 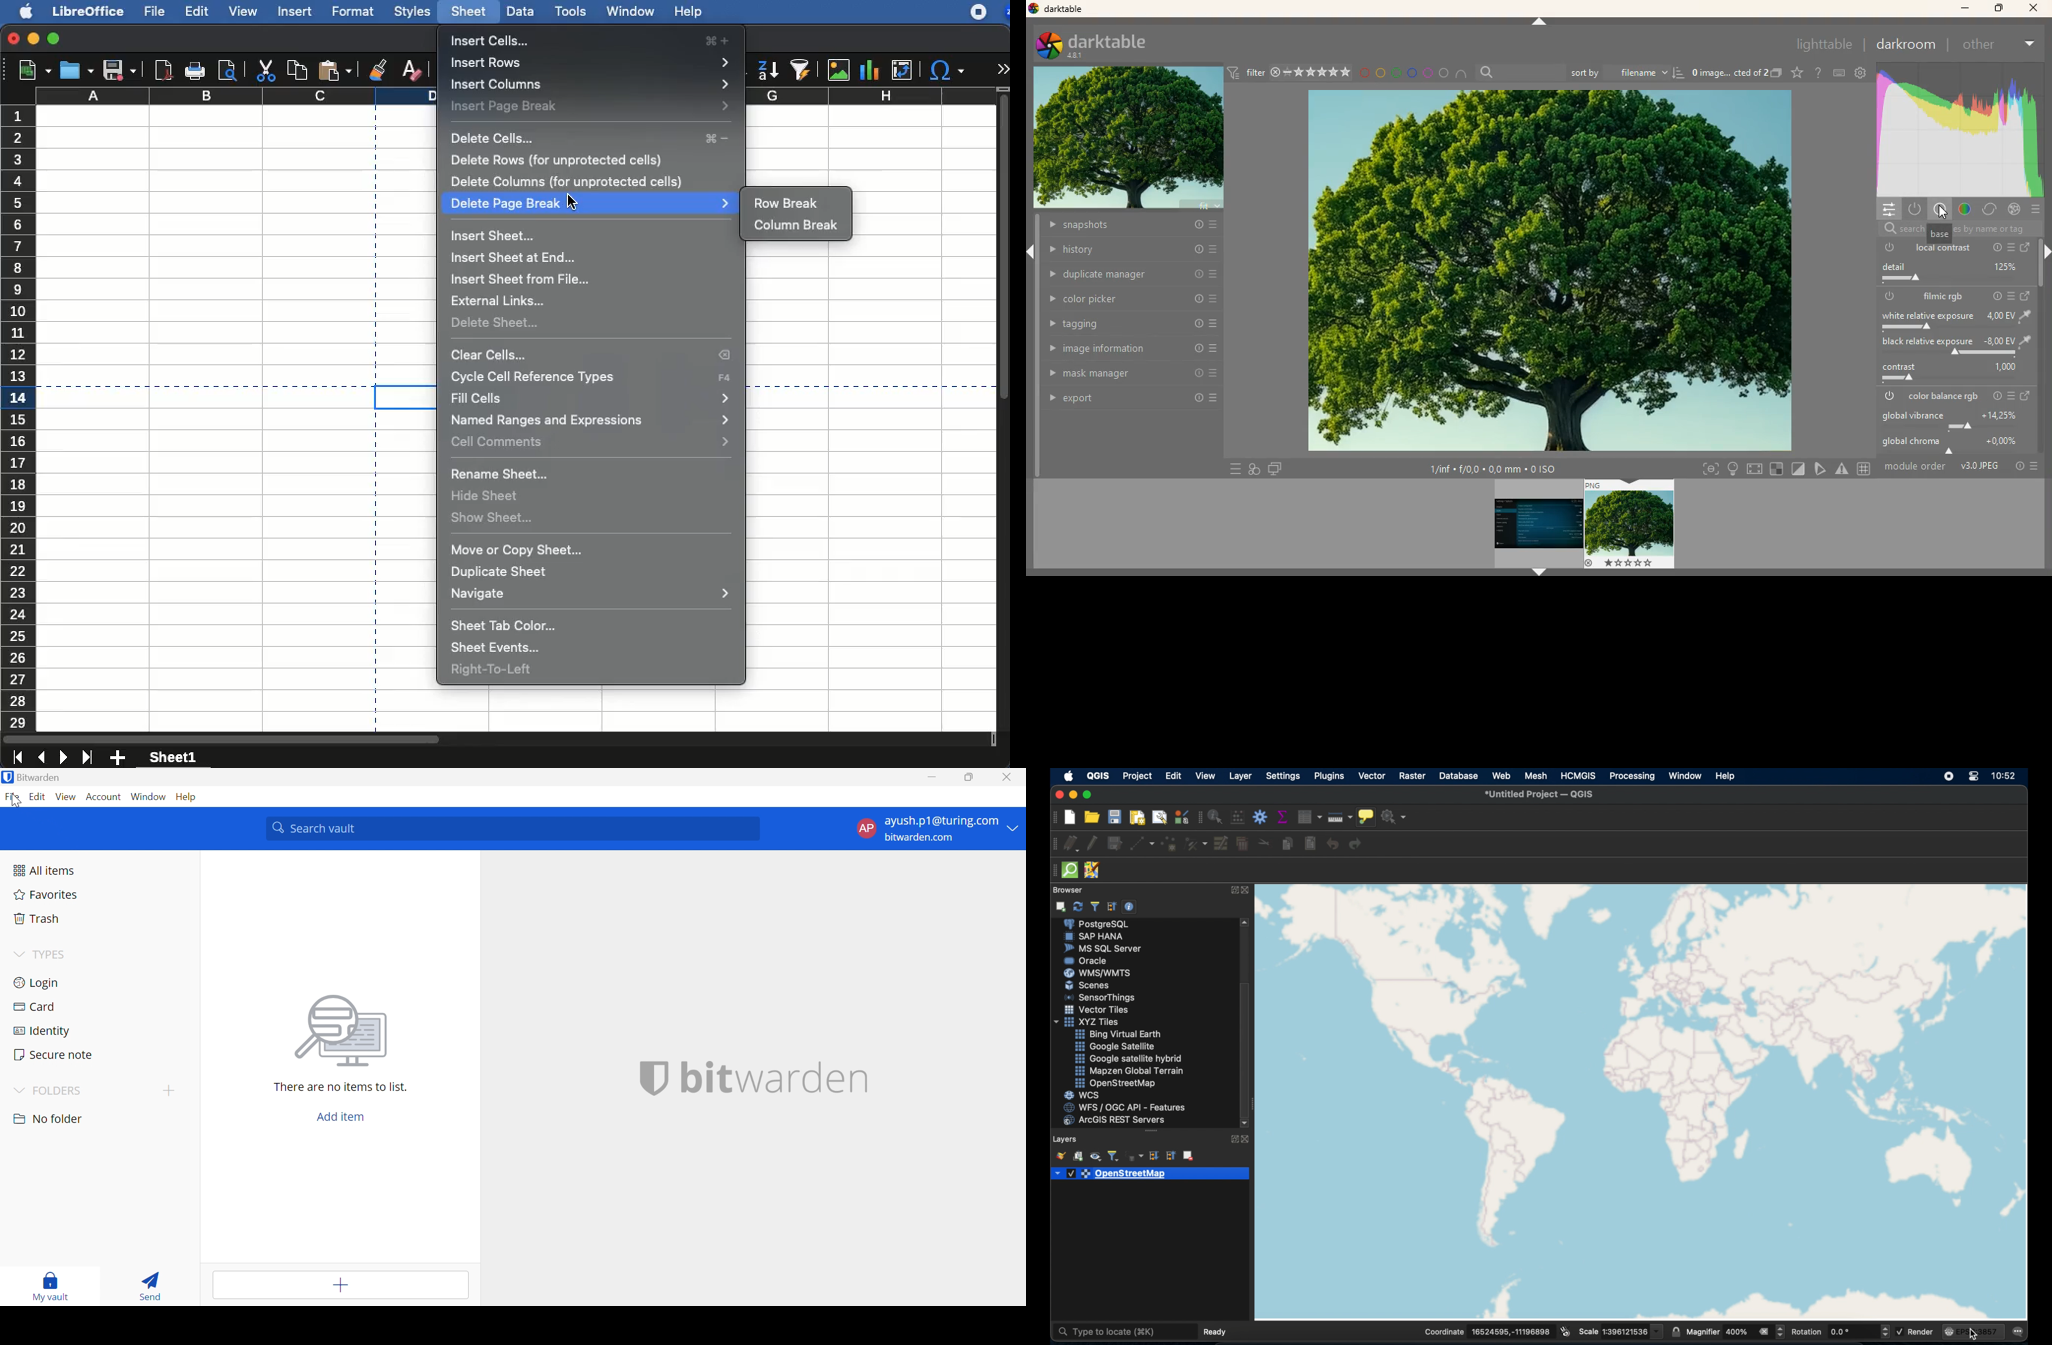 I want to click on delete sheet, so click(x=497, y=323).